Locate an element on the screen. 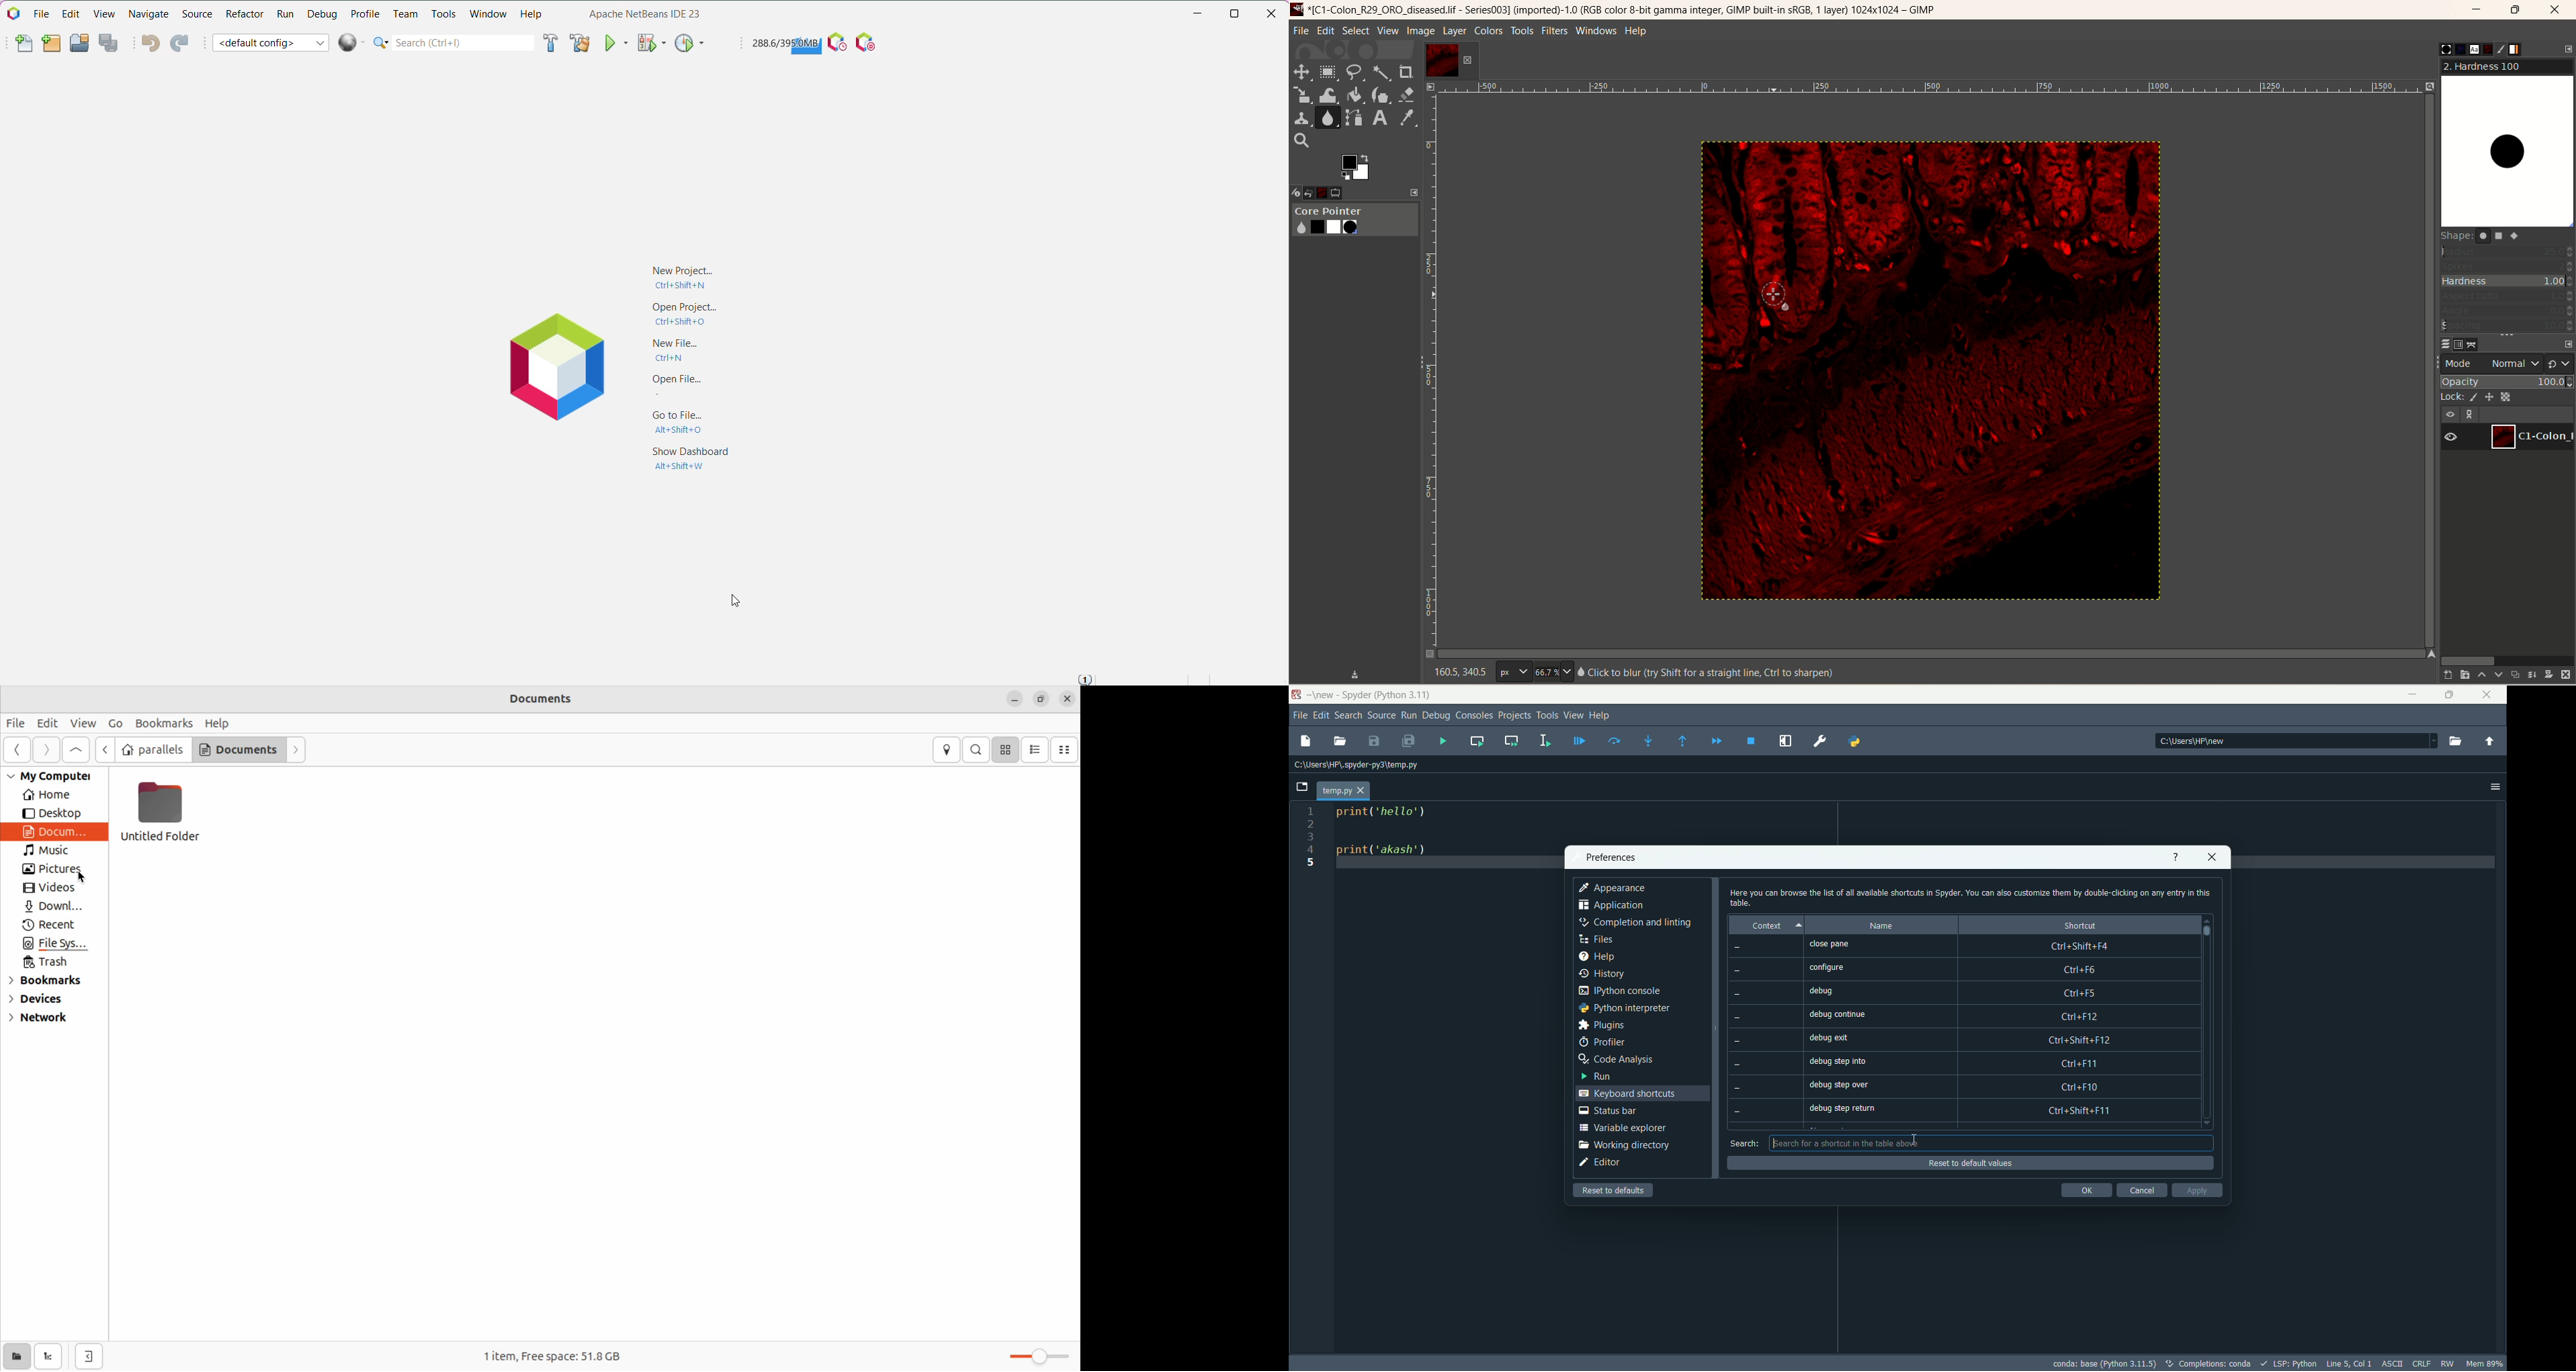 The image size is (2576, 1372). spacing is located at coordinates (2508, 326).